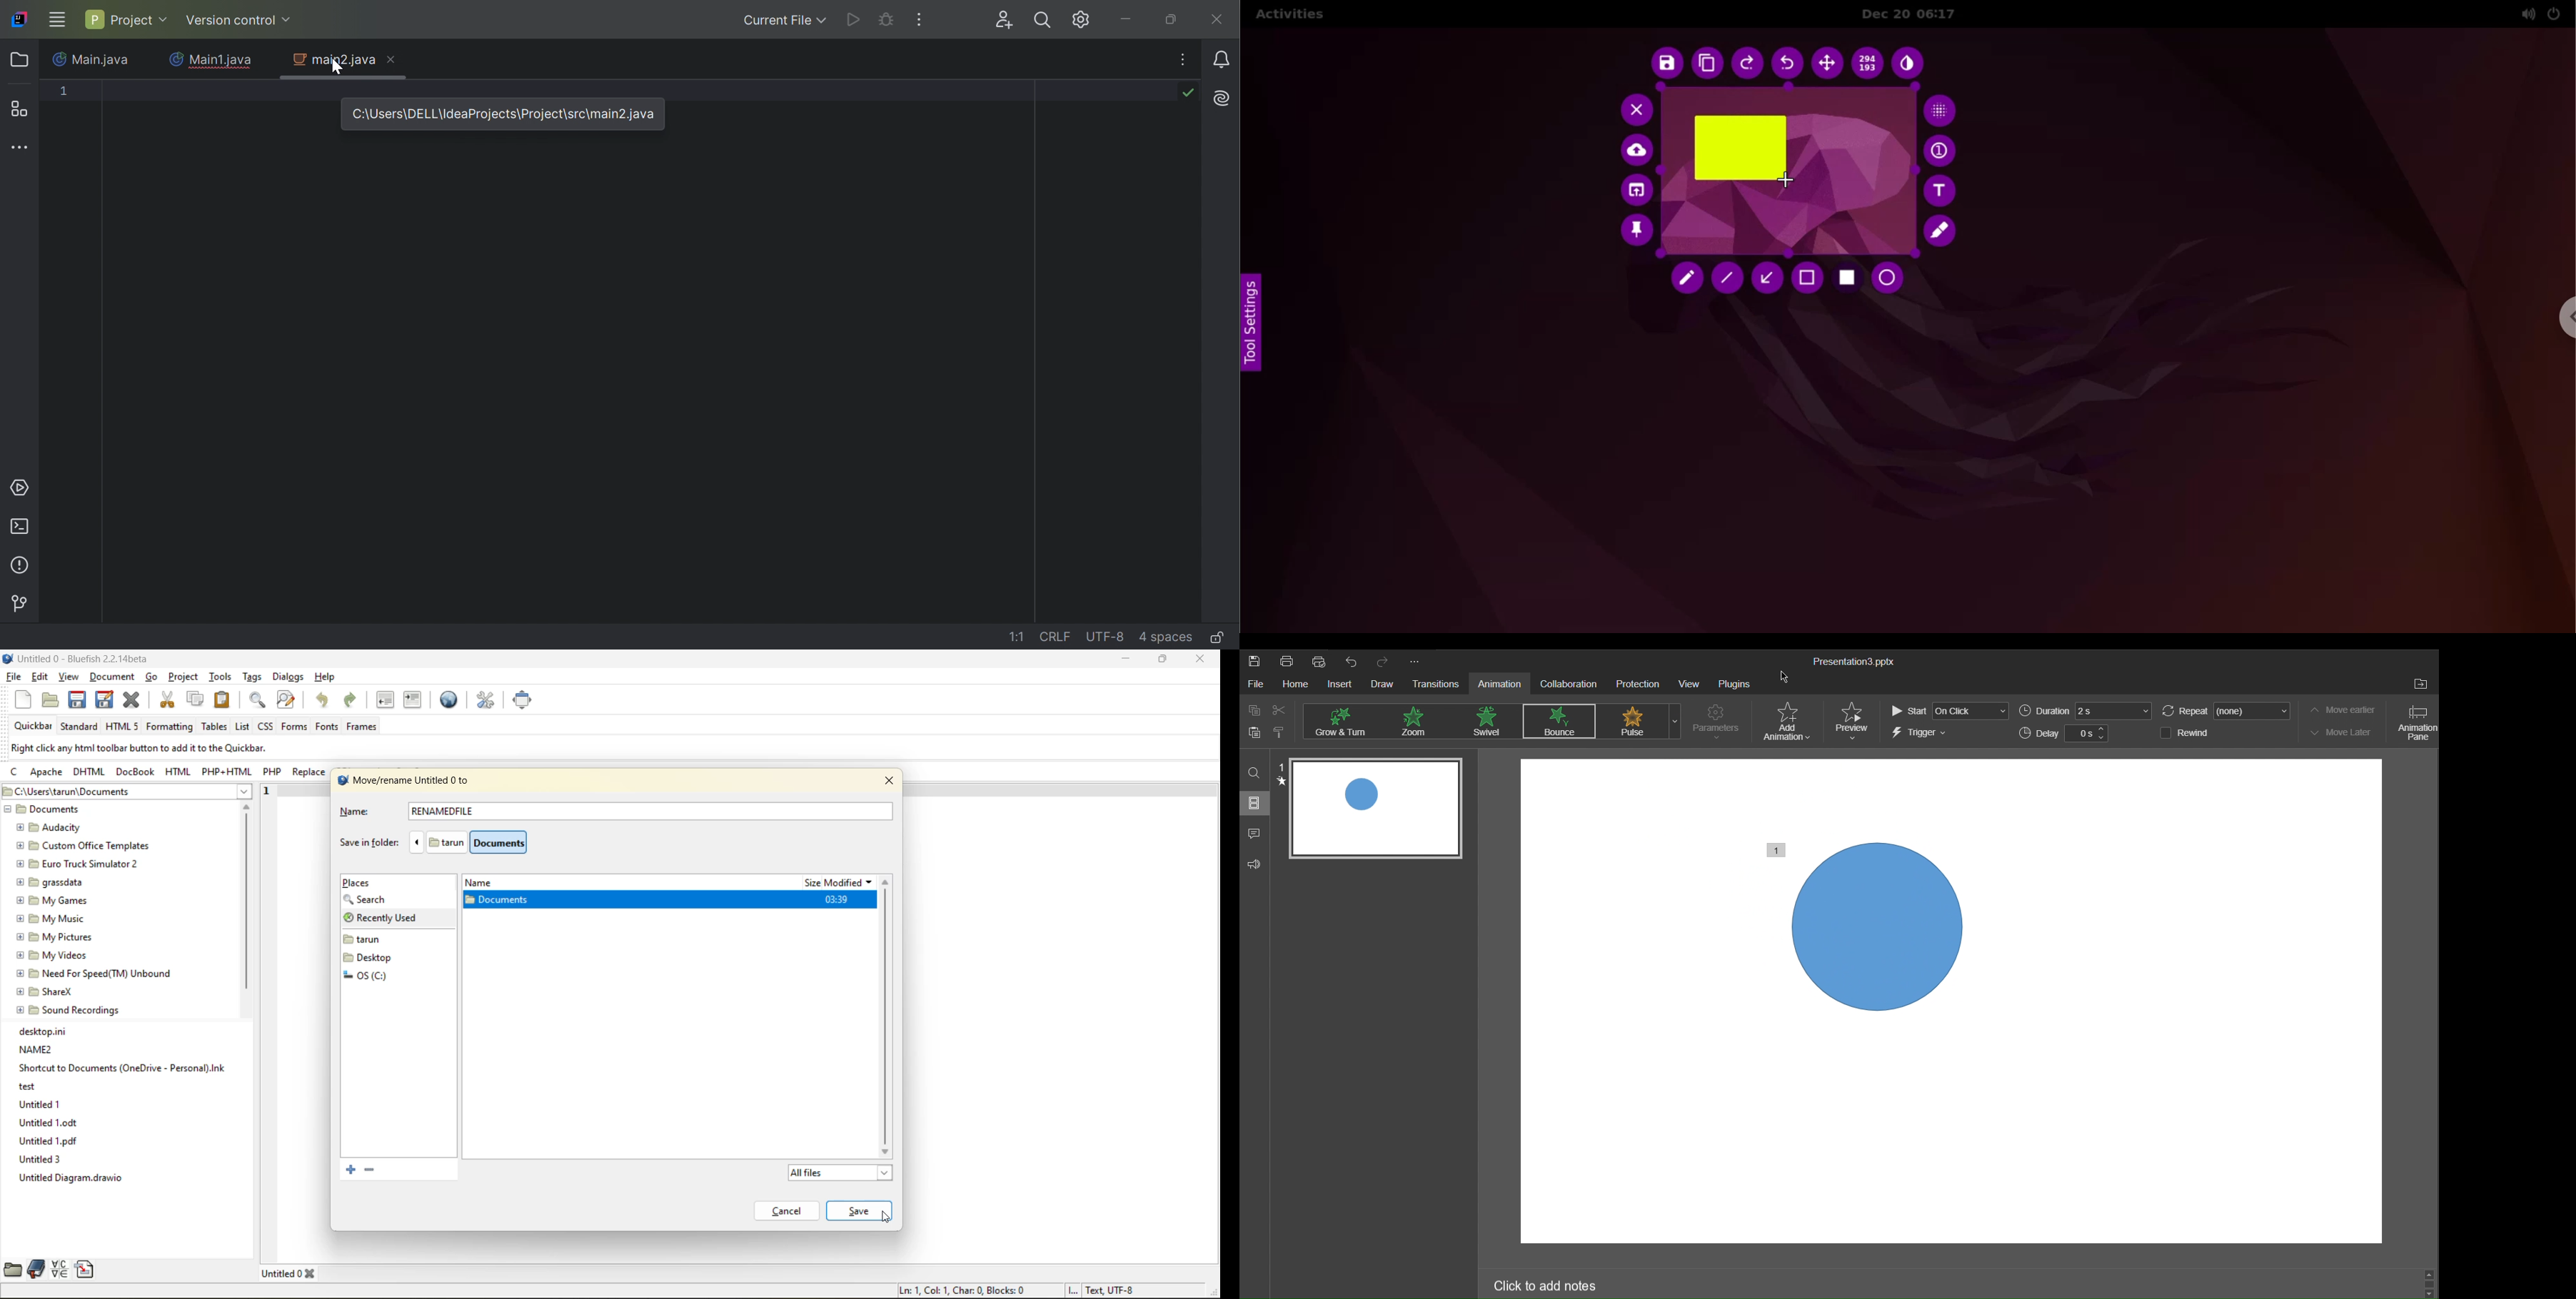  I want to click on minimize, so click(1130, 657).